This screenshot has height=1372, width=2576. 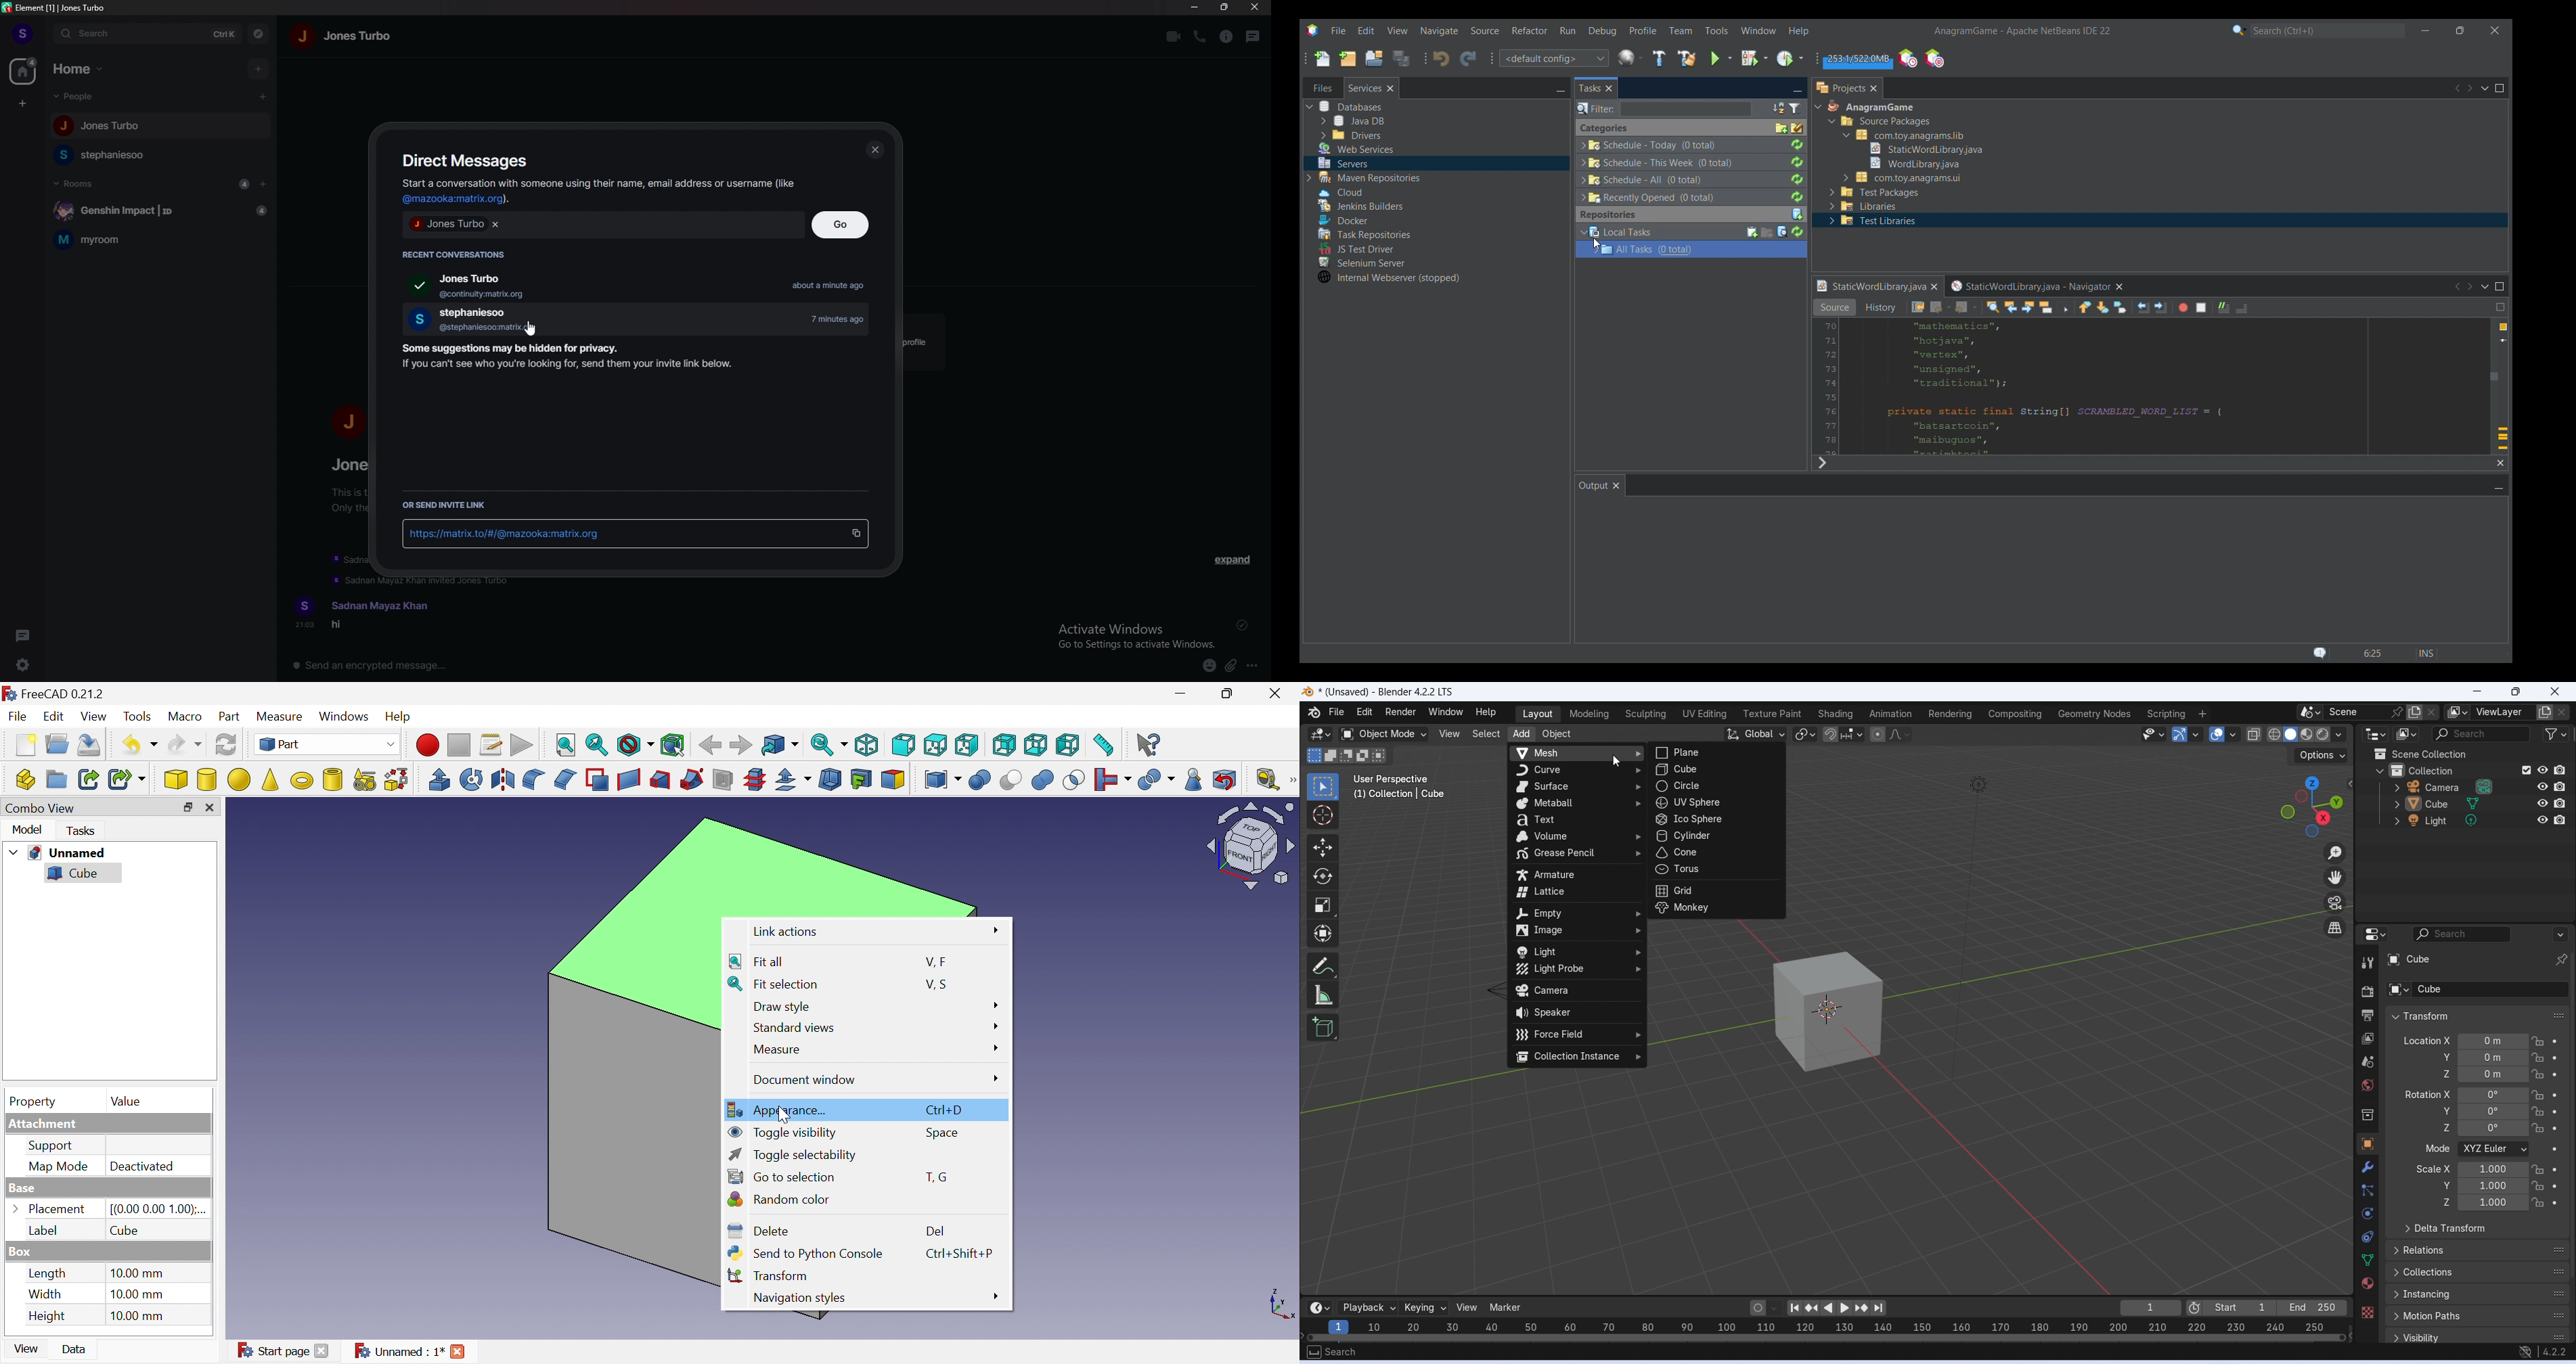 I want to click on delete scene, so click(x=2432, y=712).